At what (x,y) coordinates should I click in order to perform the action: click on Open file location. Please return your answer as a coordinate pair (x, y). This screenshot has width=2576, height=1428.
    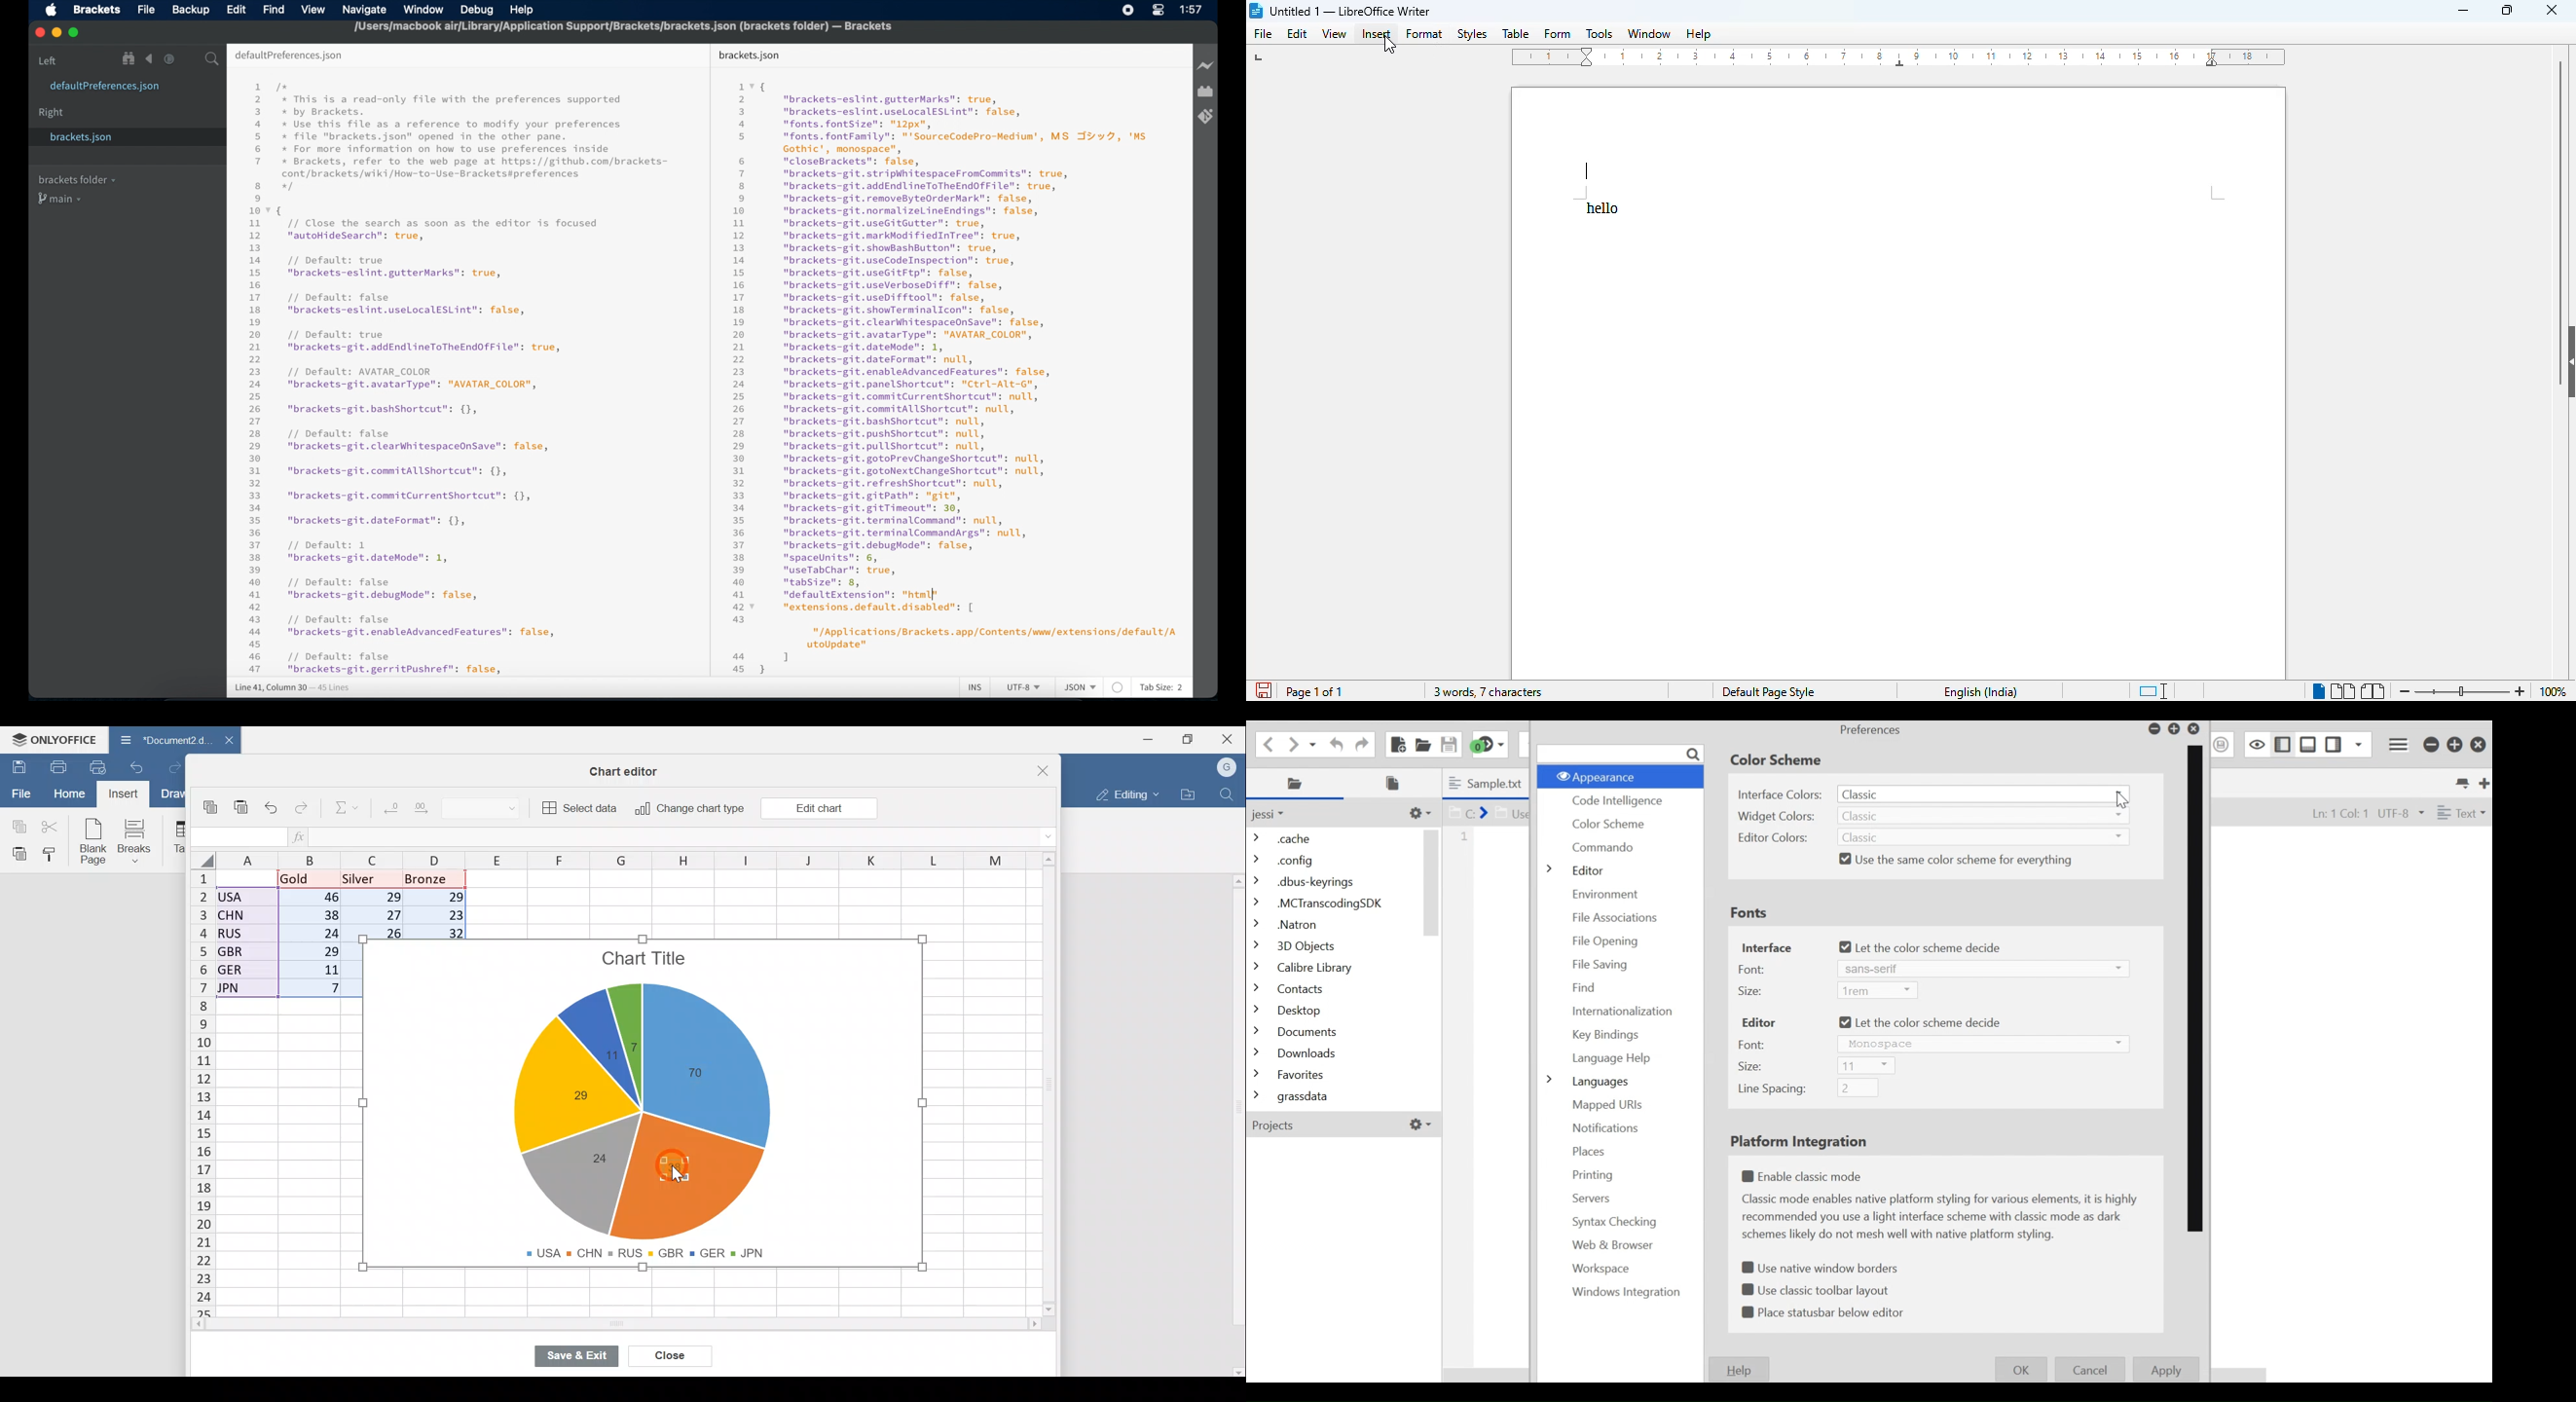
    Looking at the image, I should click on (1188, 794).